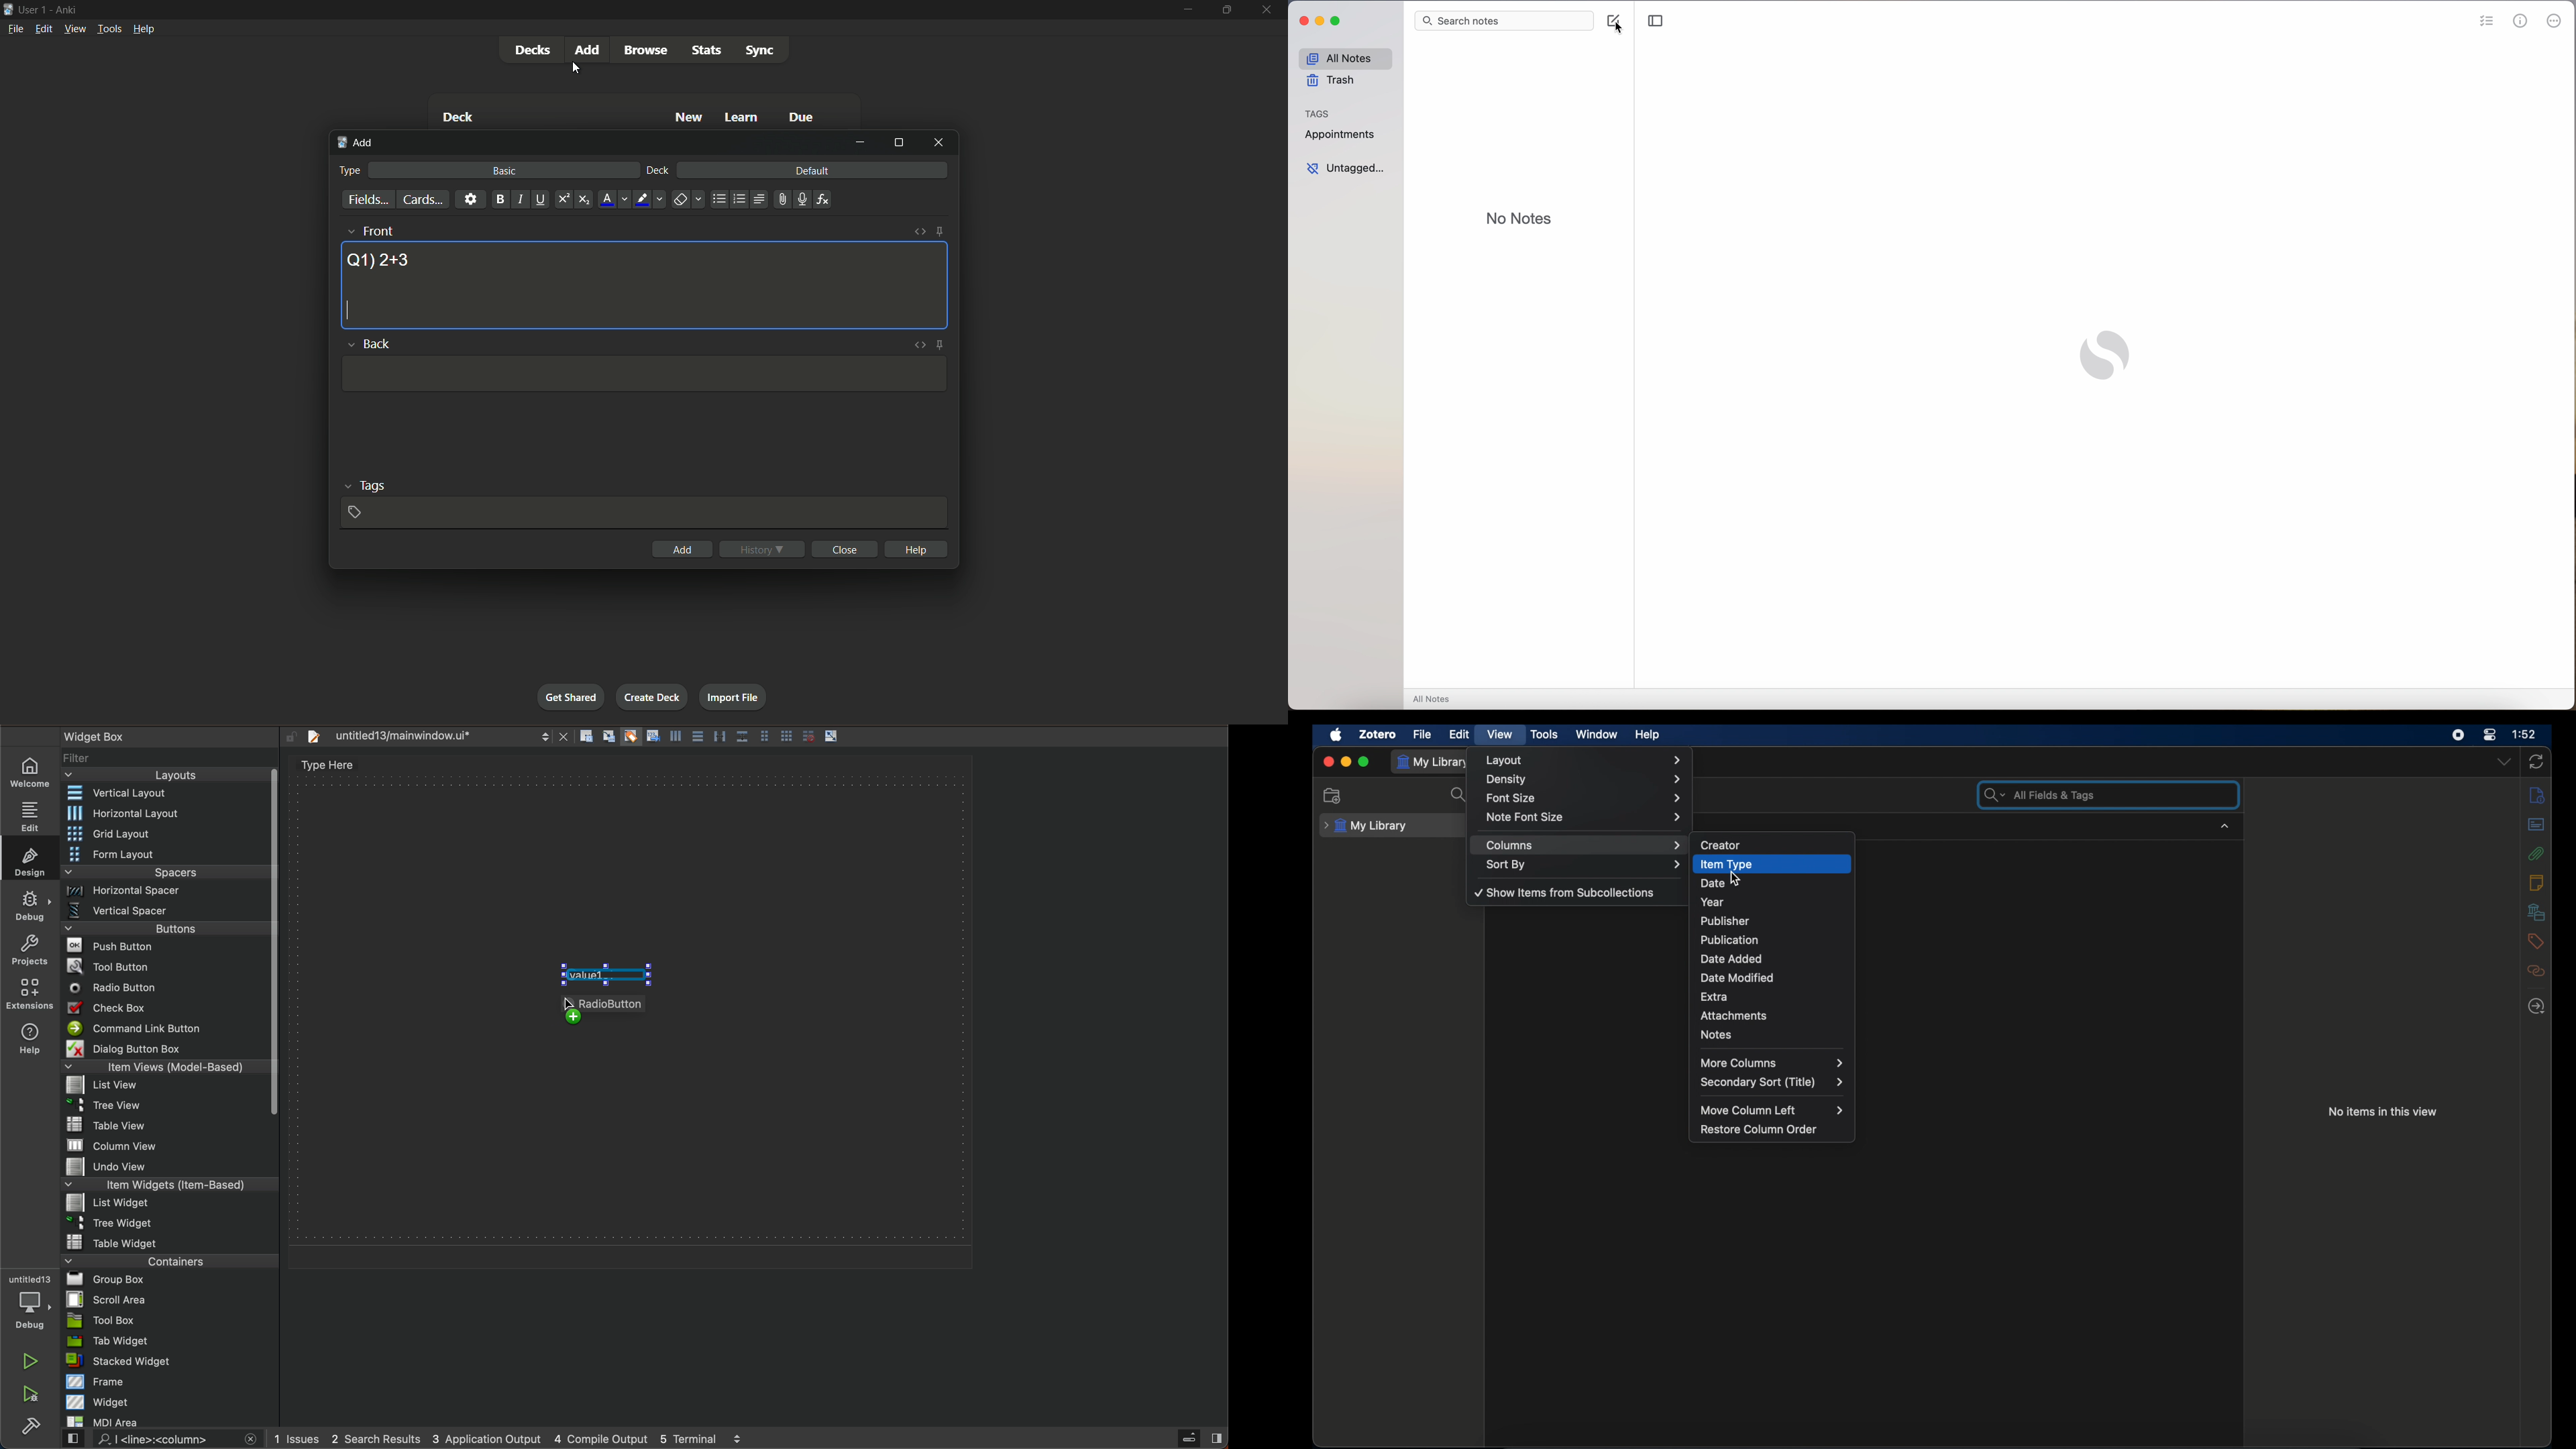 The image size is (2576, 1456). What do you see at coordinates (590, 49) in the screenshot?
I see `add` at bounding box center [590, 49].